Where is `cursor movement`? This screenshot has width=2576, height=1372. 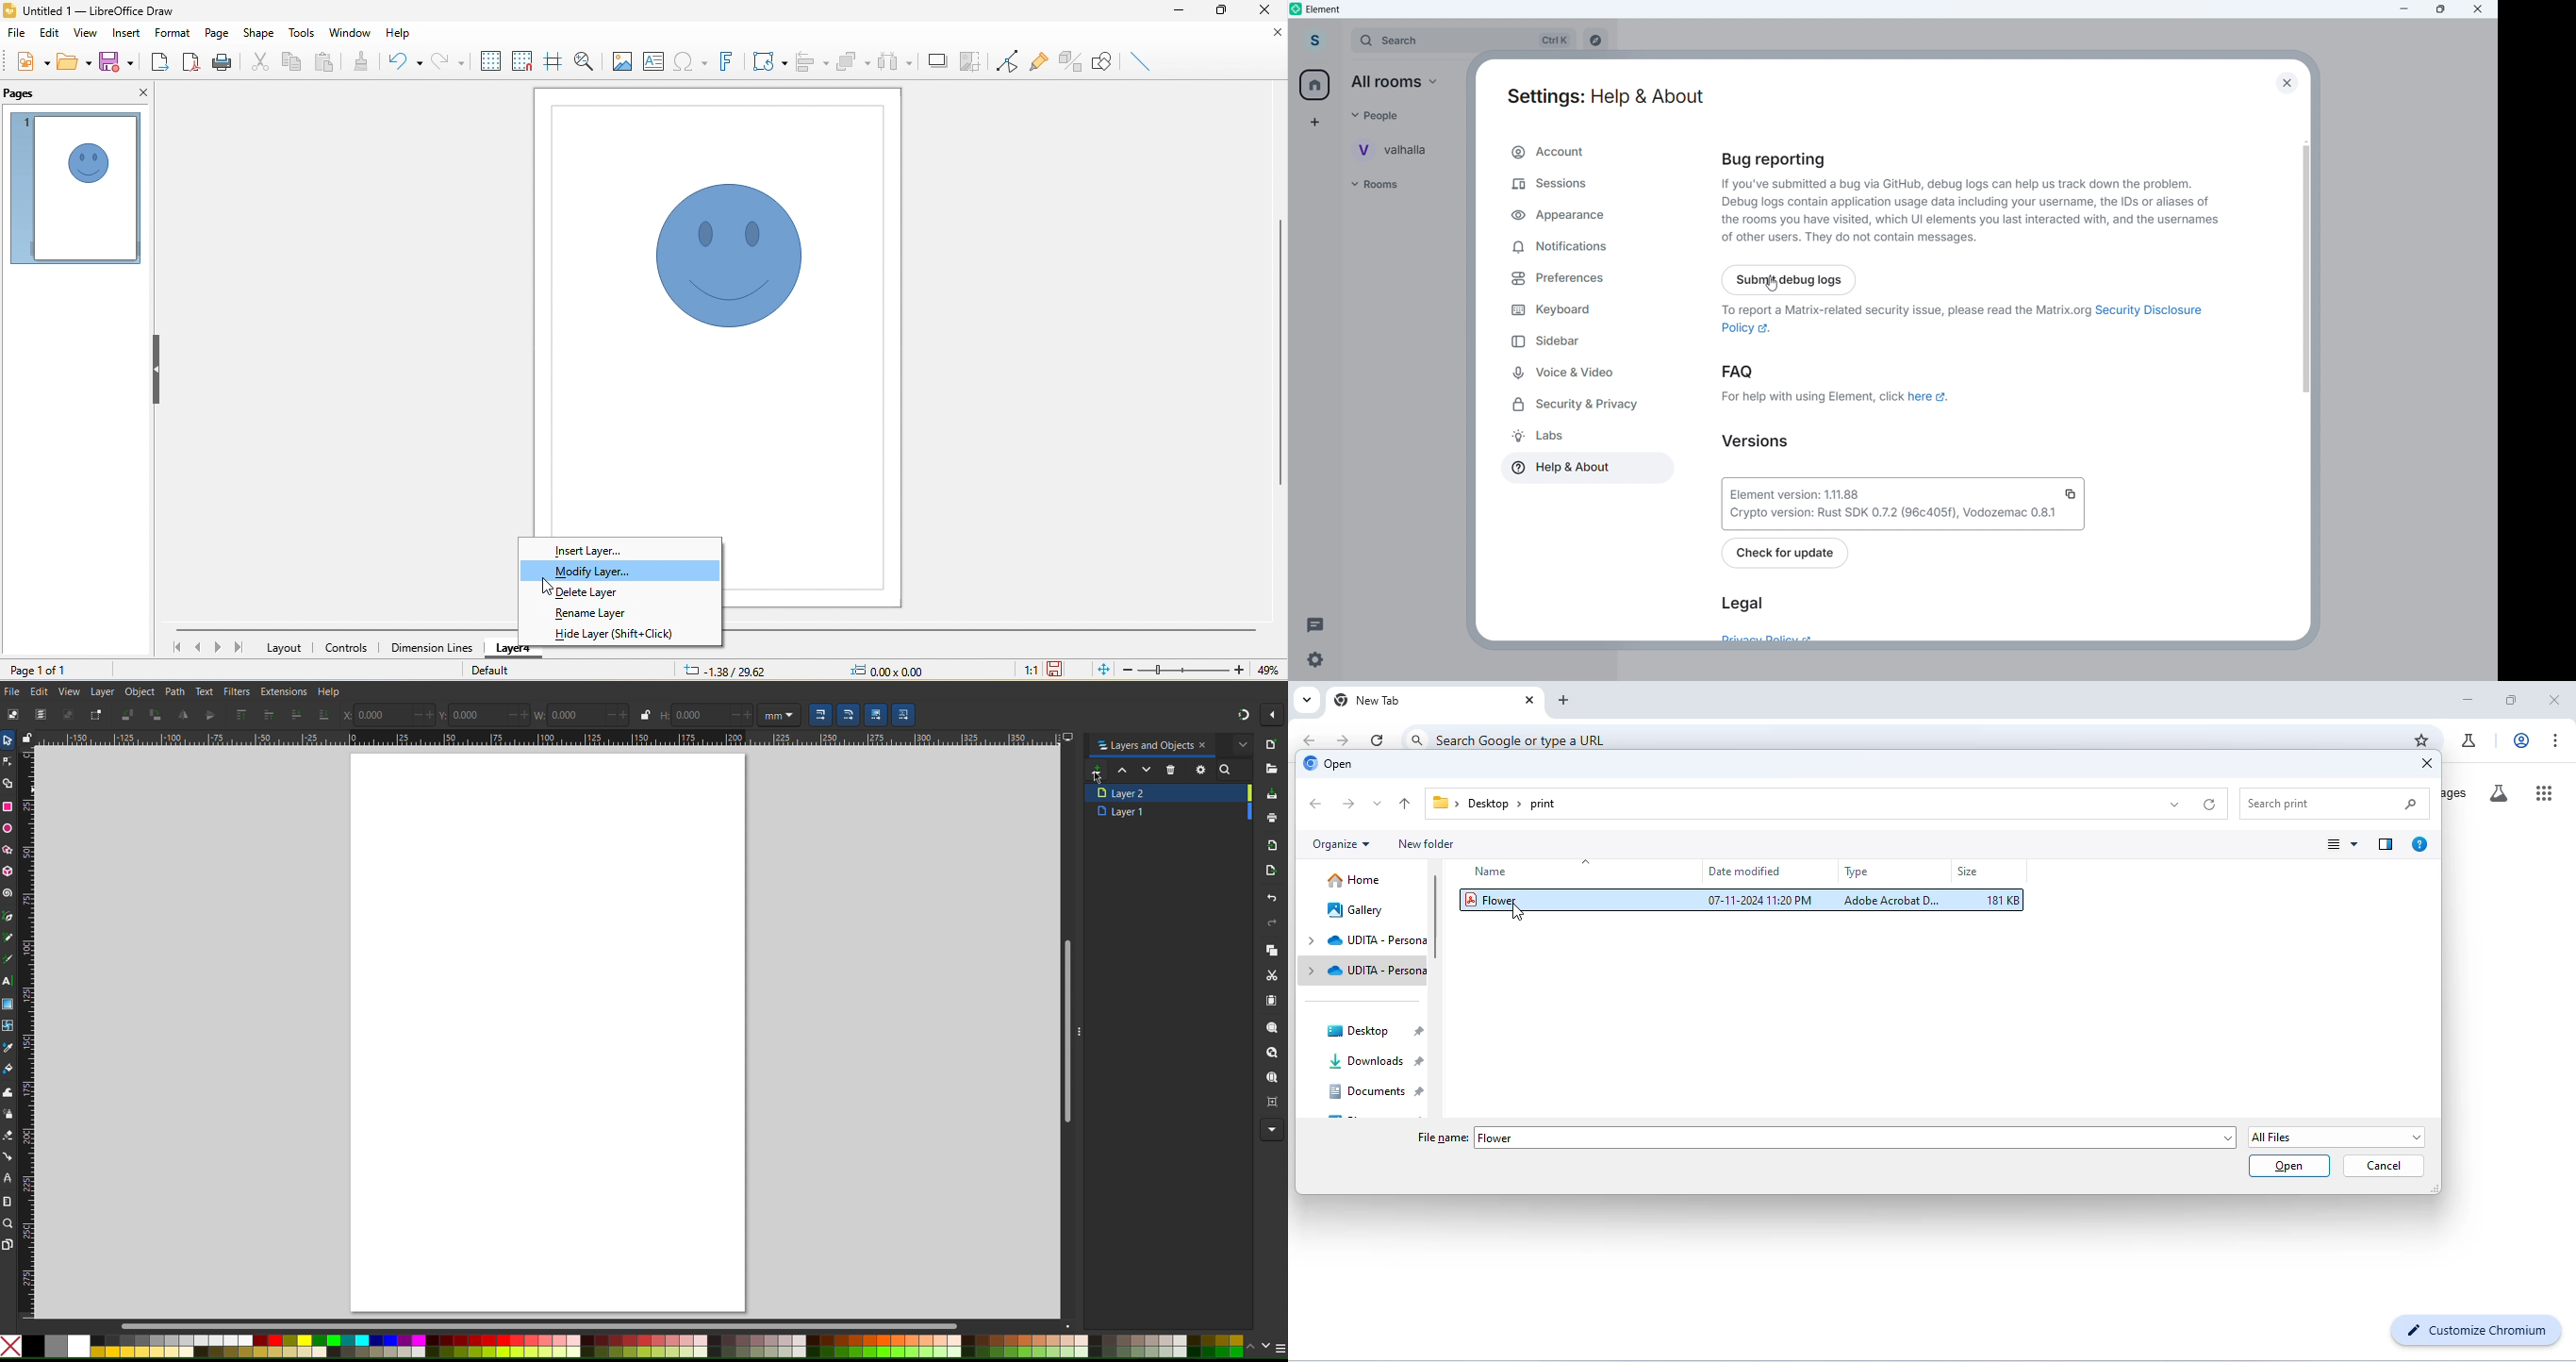
cursor movement is located at coordinates (551, 587).